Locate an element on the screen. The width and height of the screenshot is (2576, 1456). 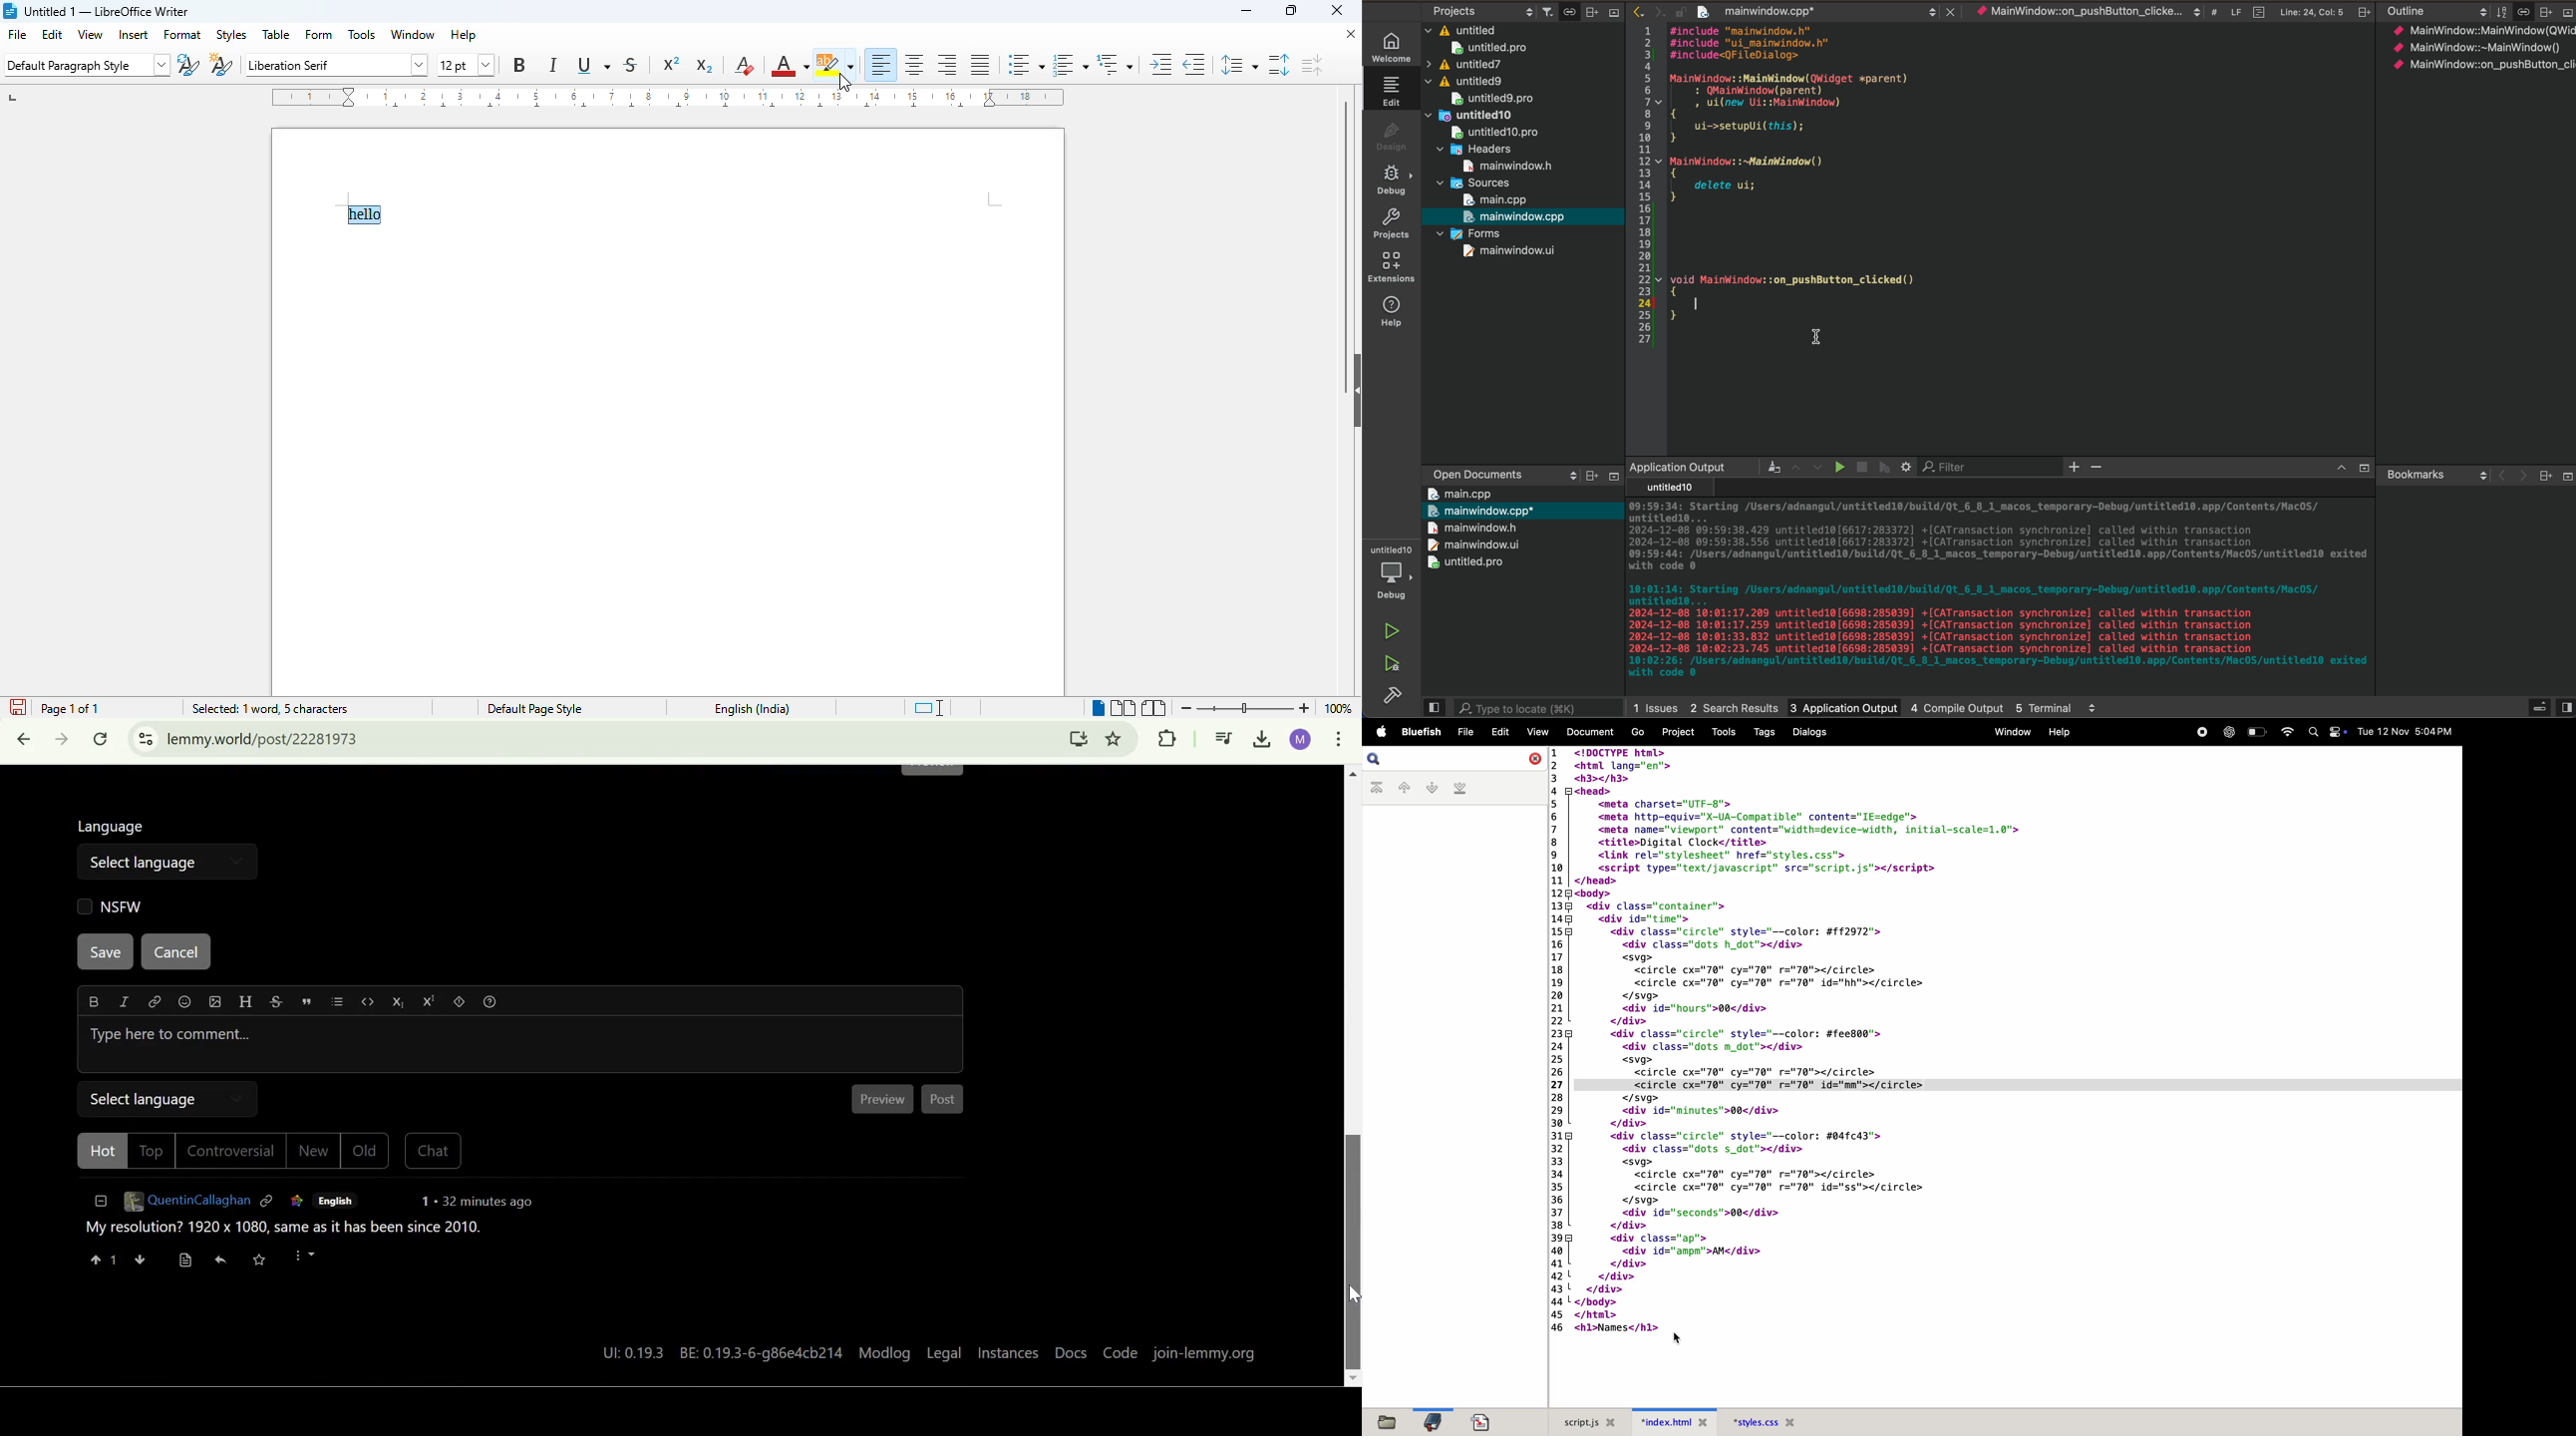
run is located at coordinates (1390, 633).